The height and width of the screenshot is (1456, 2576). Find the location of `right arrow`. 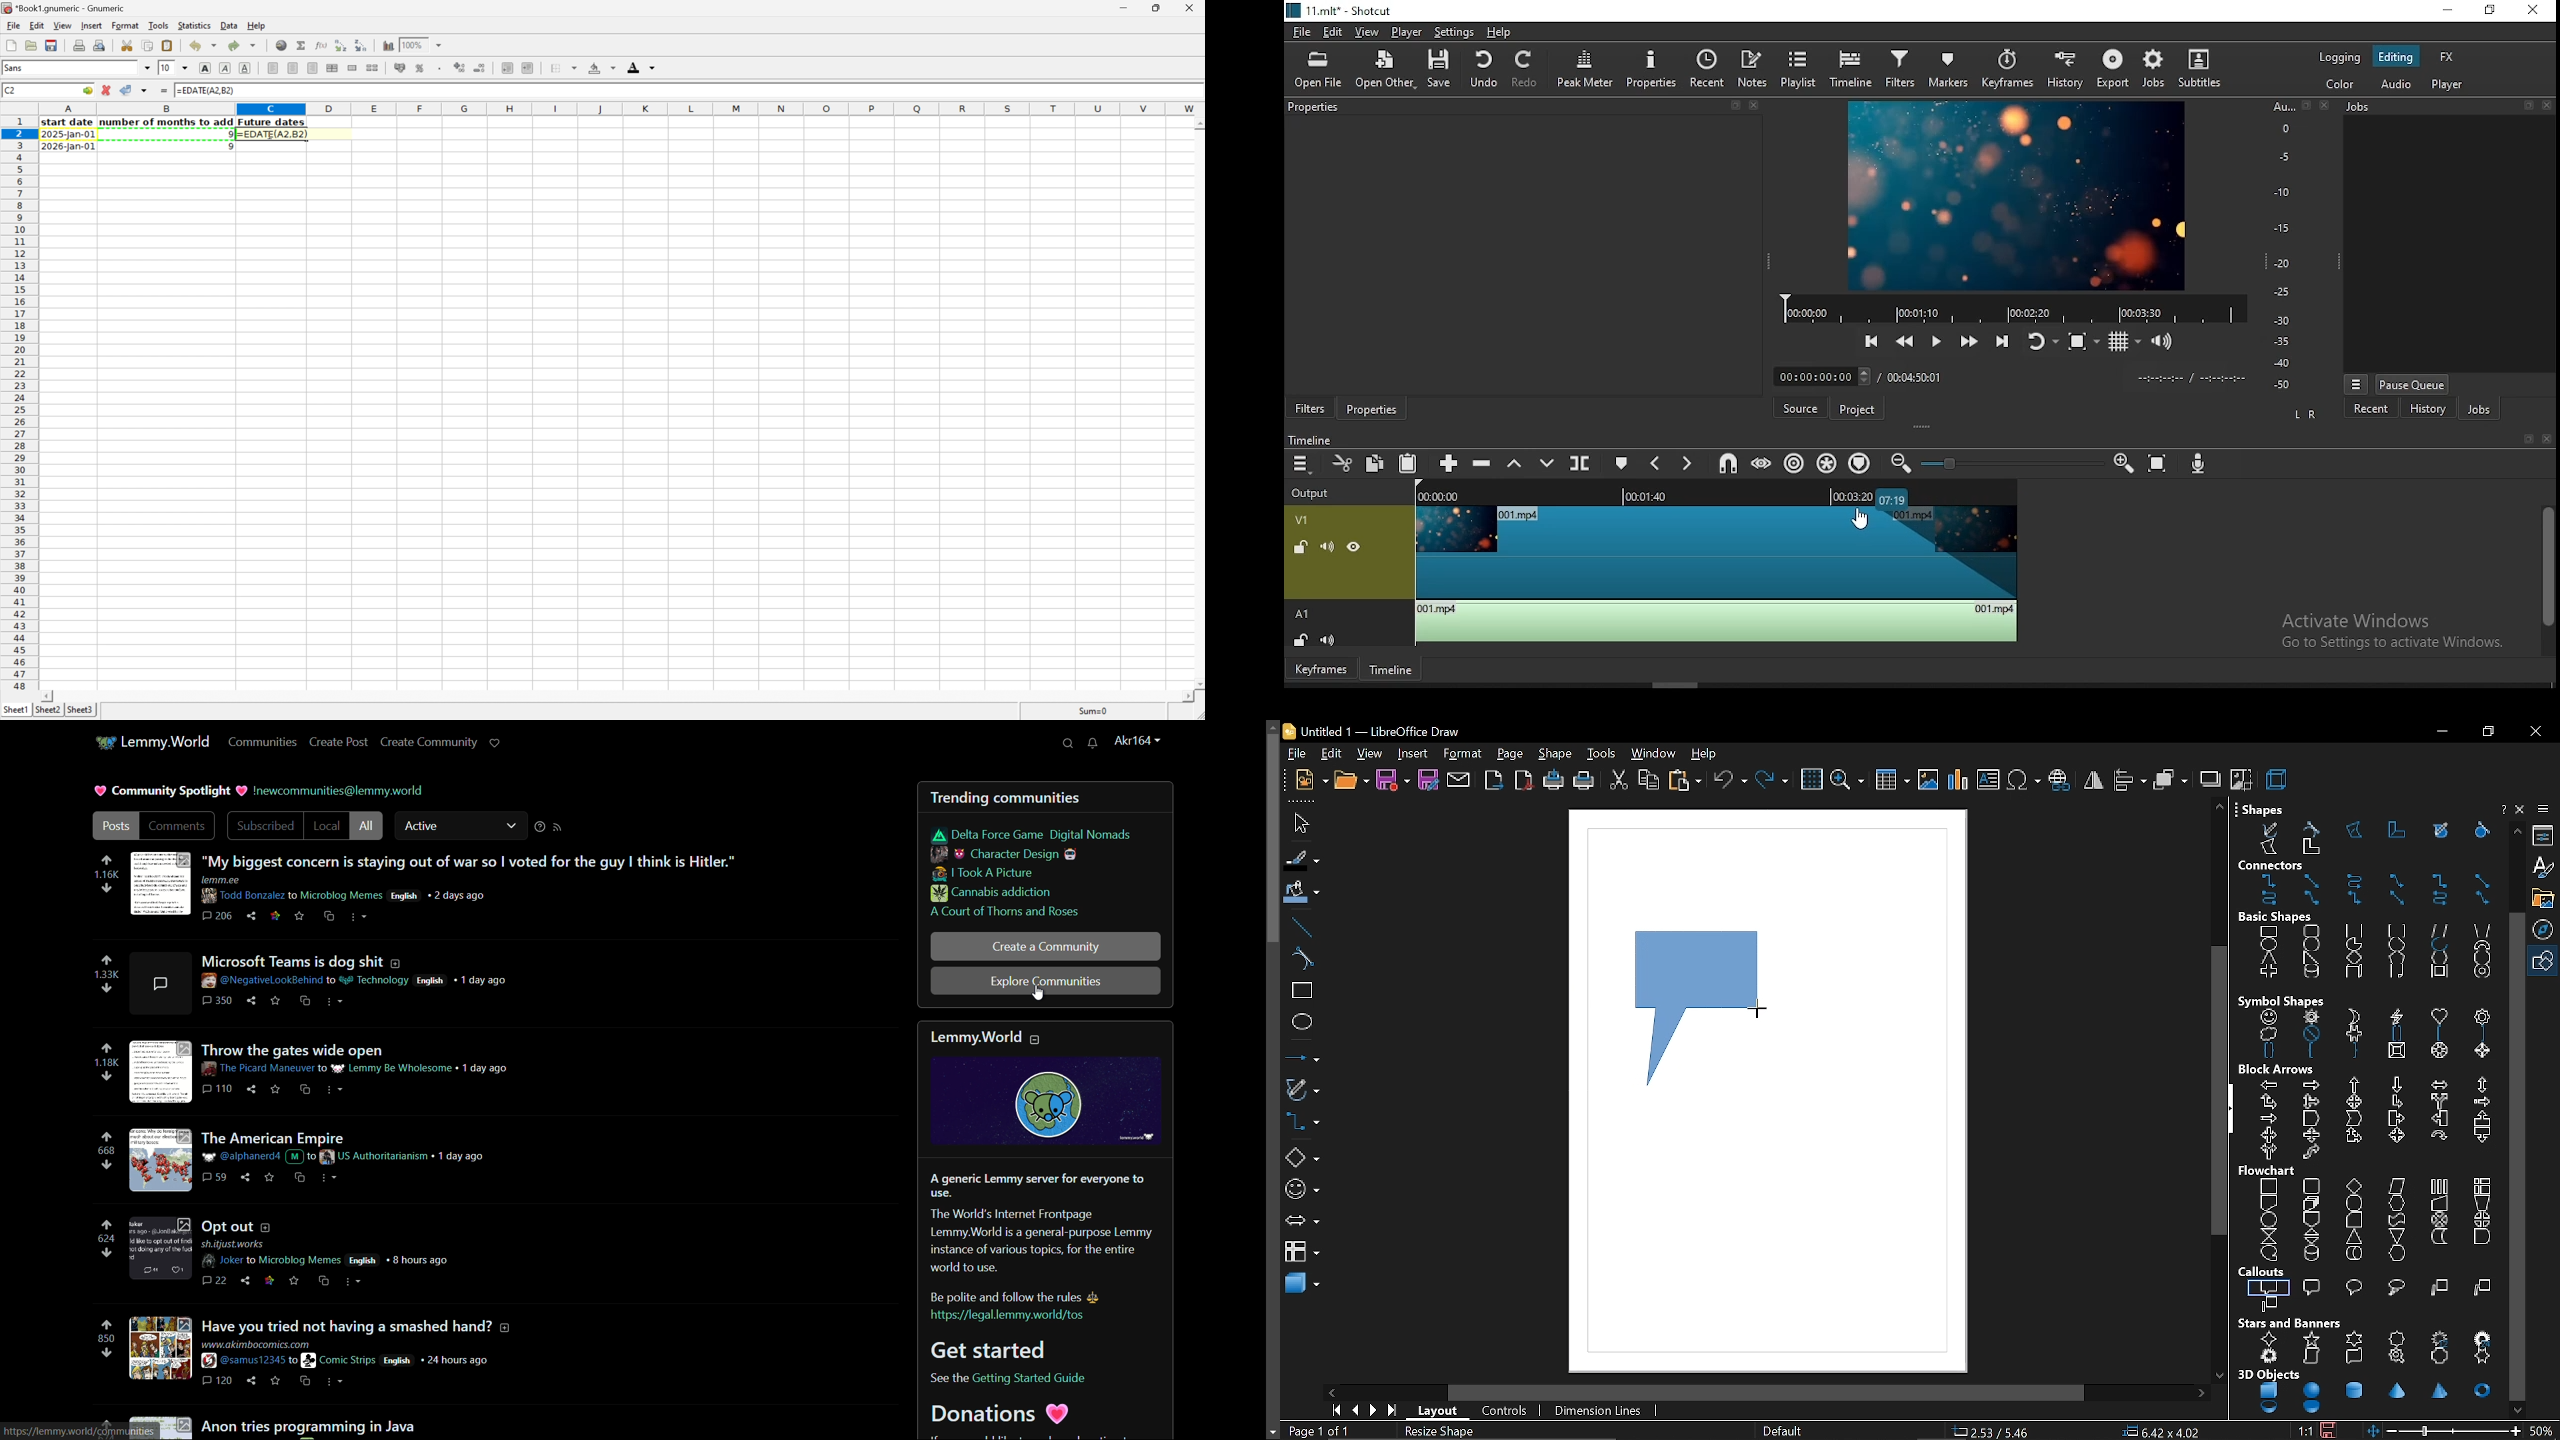

right arrow is located at coordinates (2310, 1084).